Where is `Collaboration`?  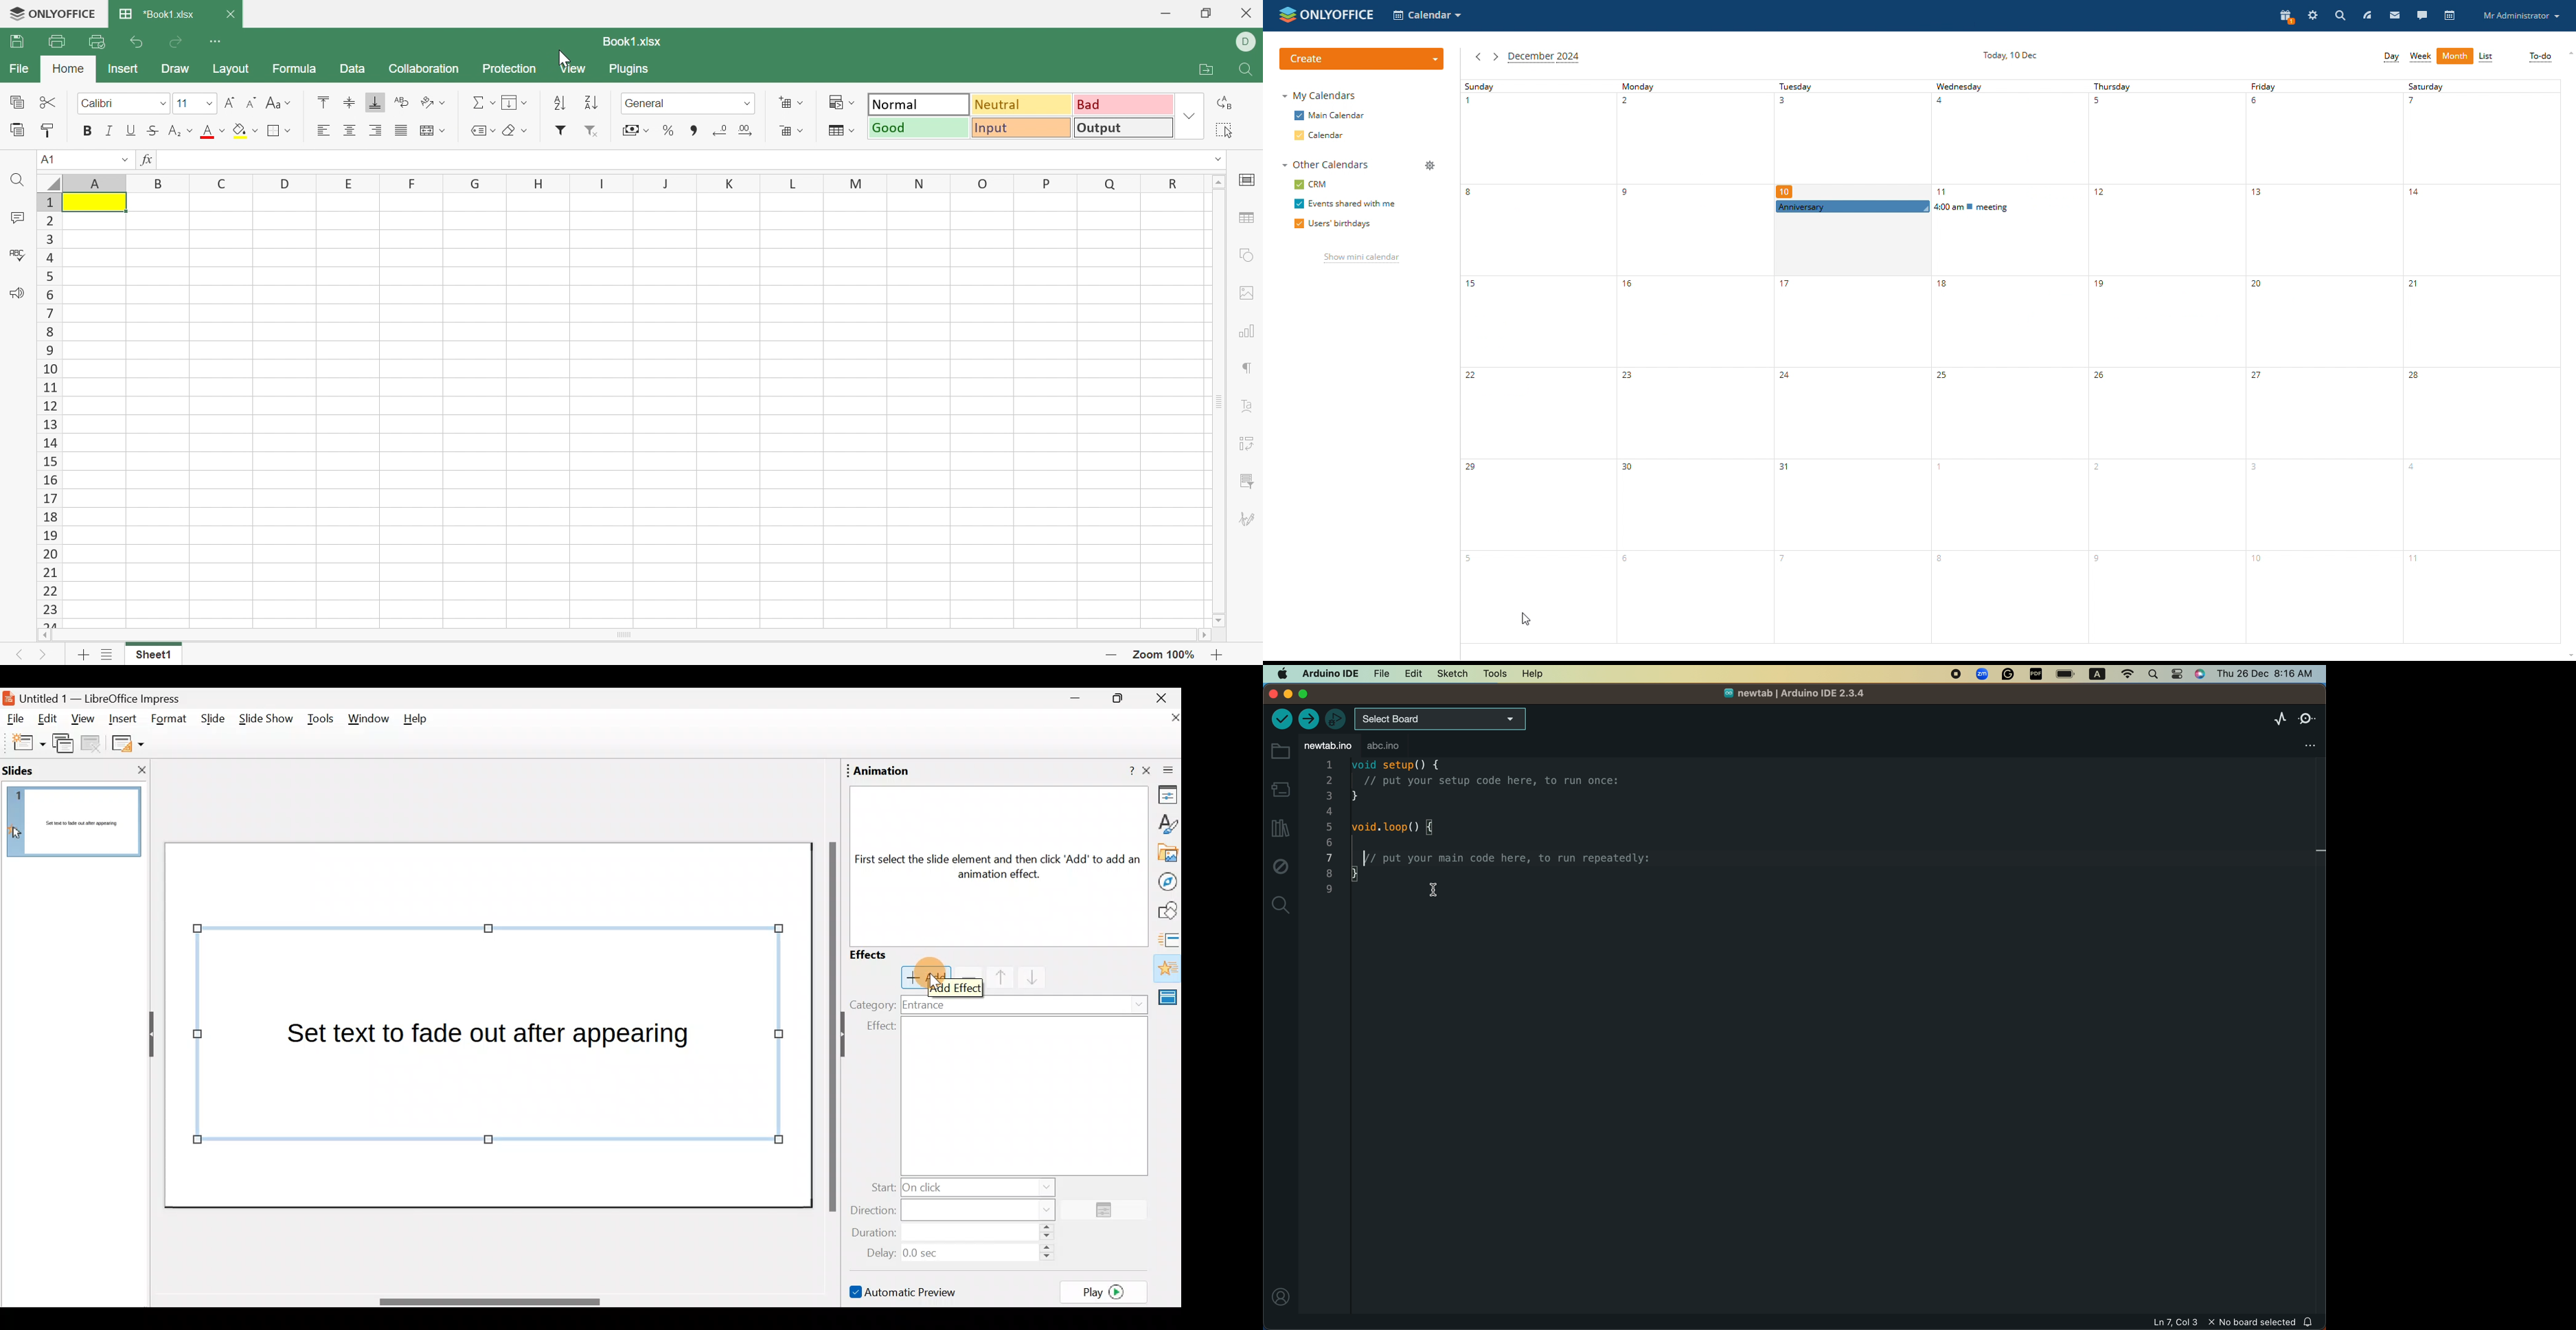
Collaboration is located at coordinates (428, 69).